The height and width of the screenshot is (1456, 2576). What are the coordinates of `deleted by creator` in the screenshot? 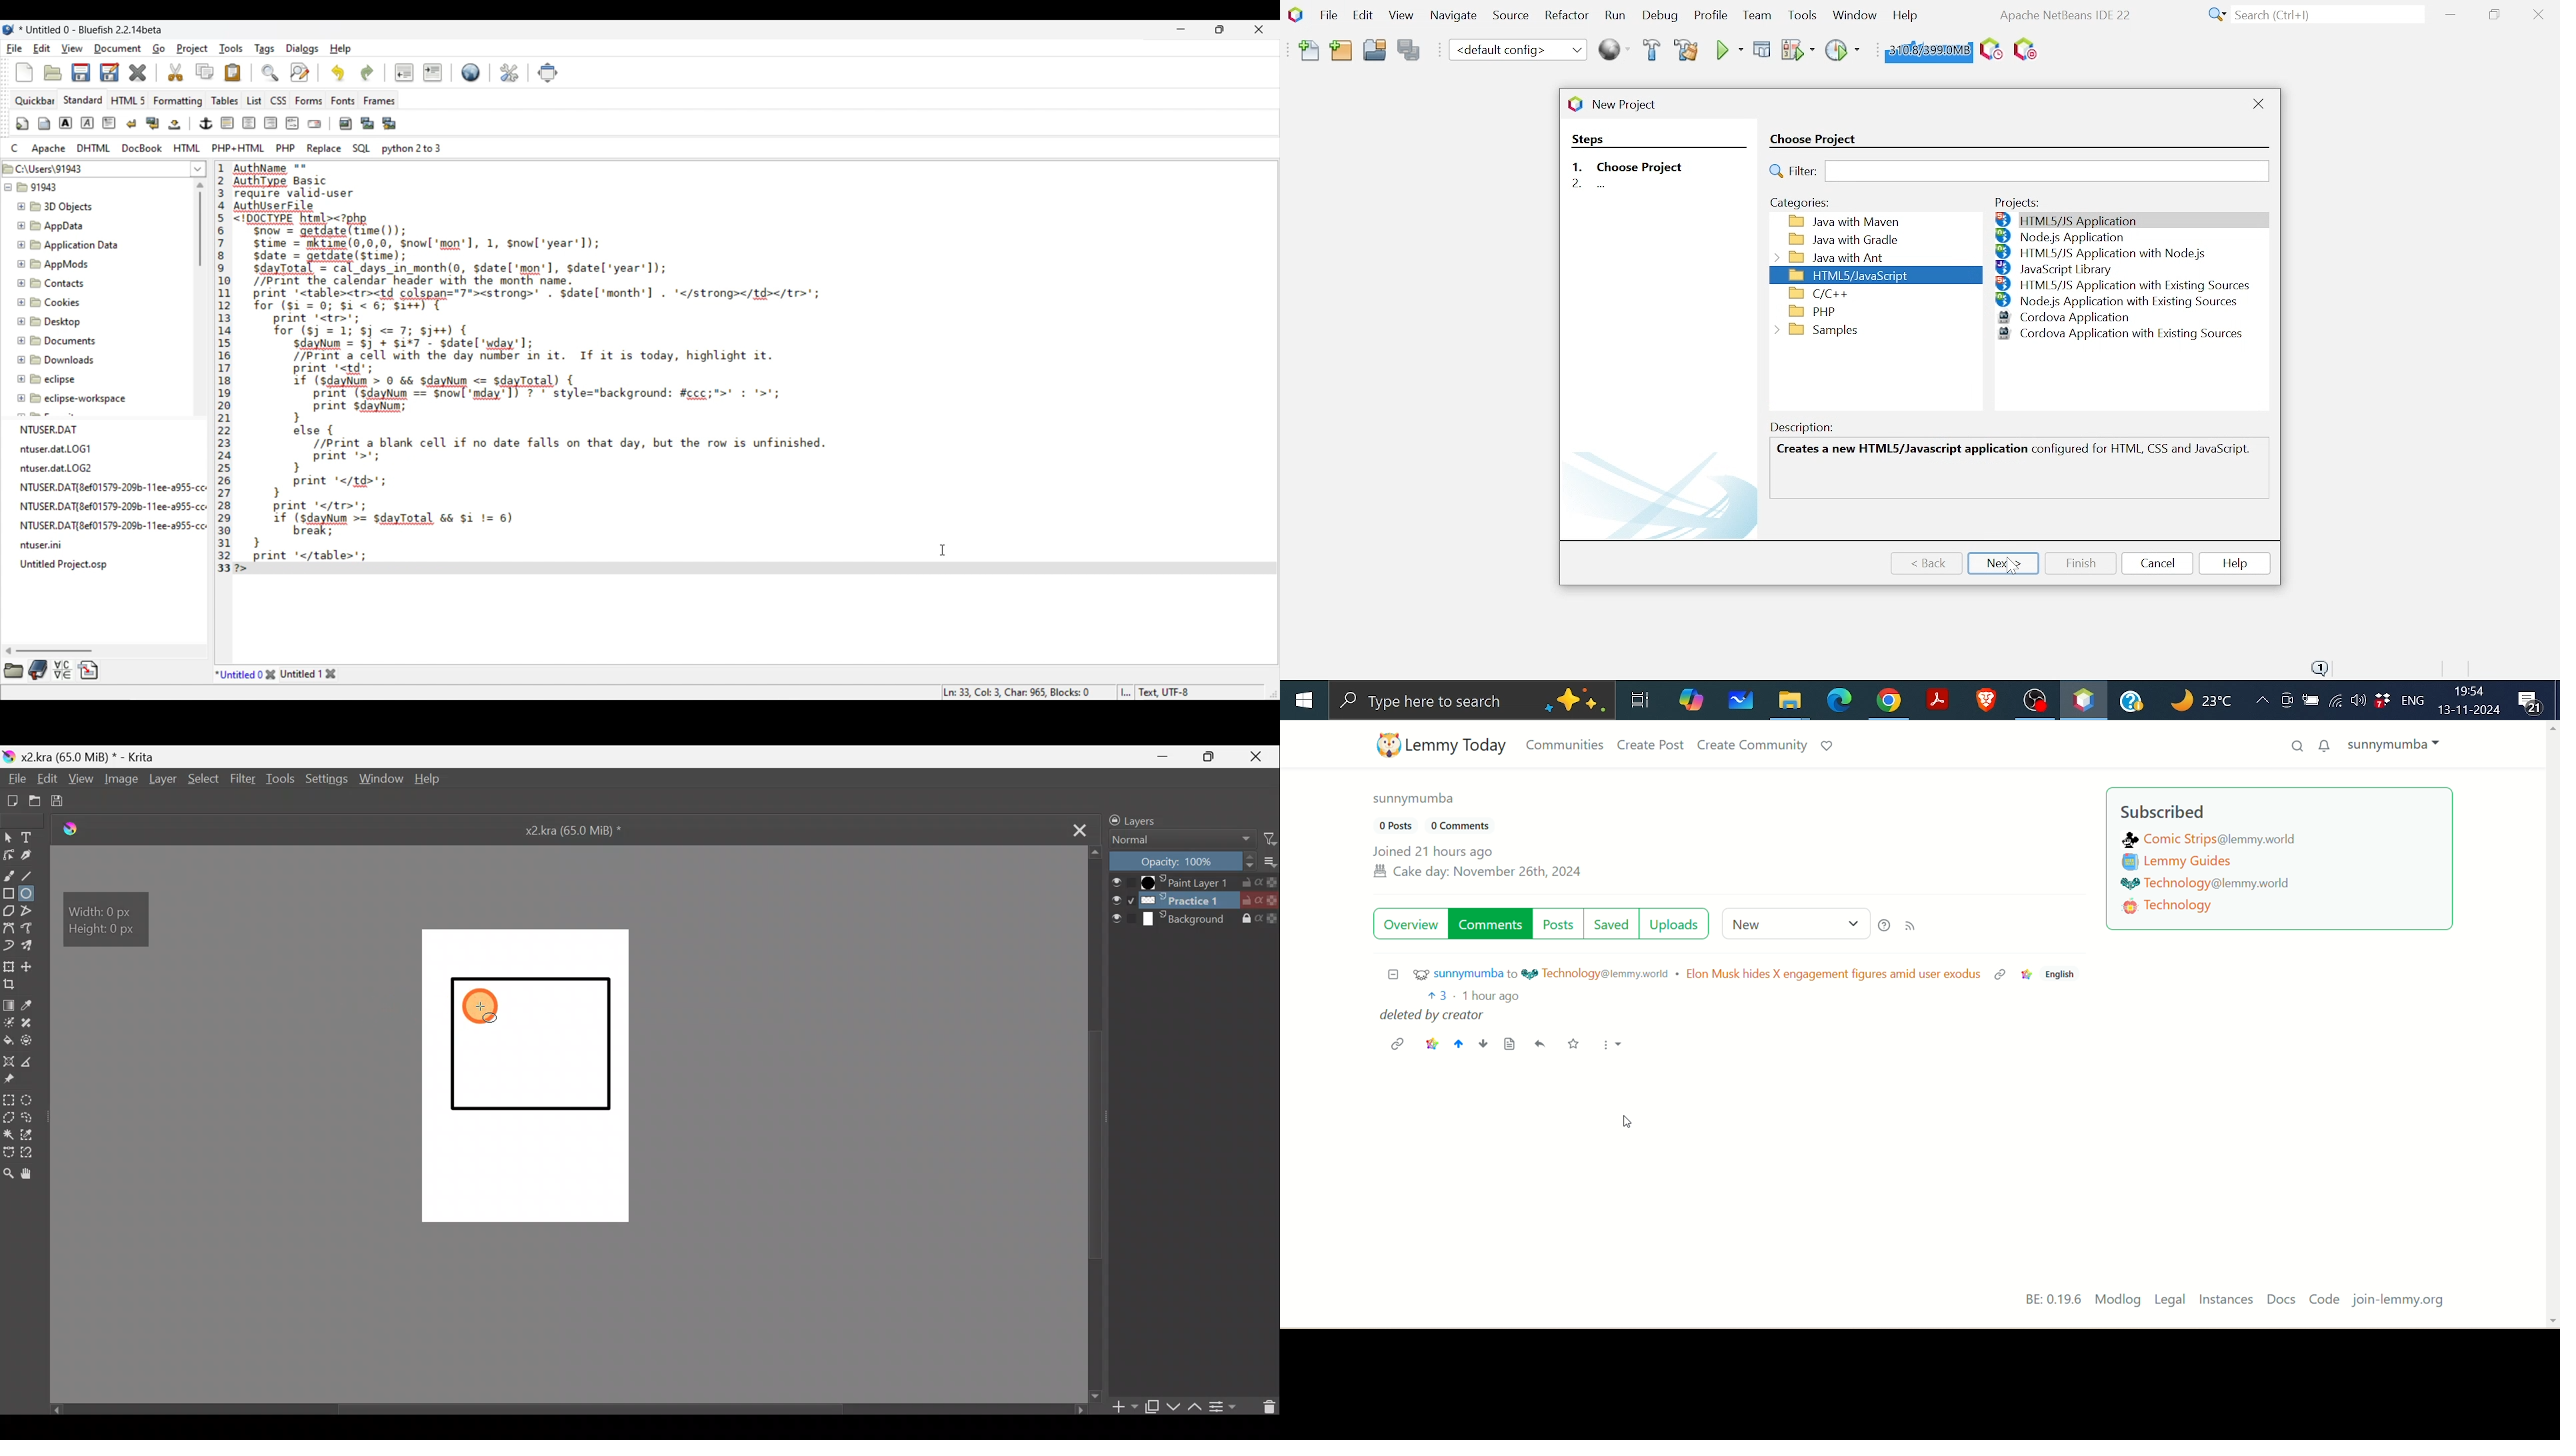 It's located at (1433, 1016).